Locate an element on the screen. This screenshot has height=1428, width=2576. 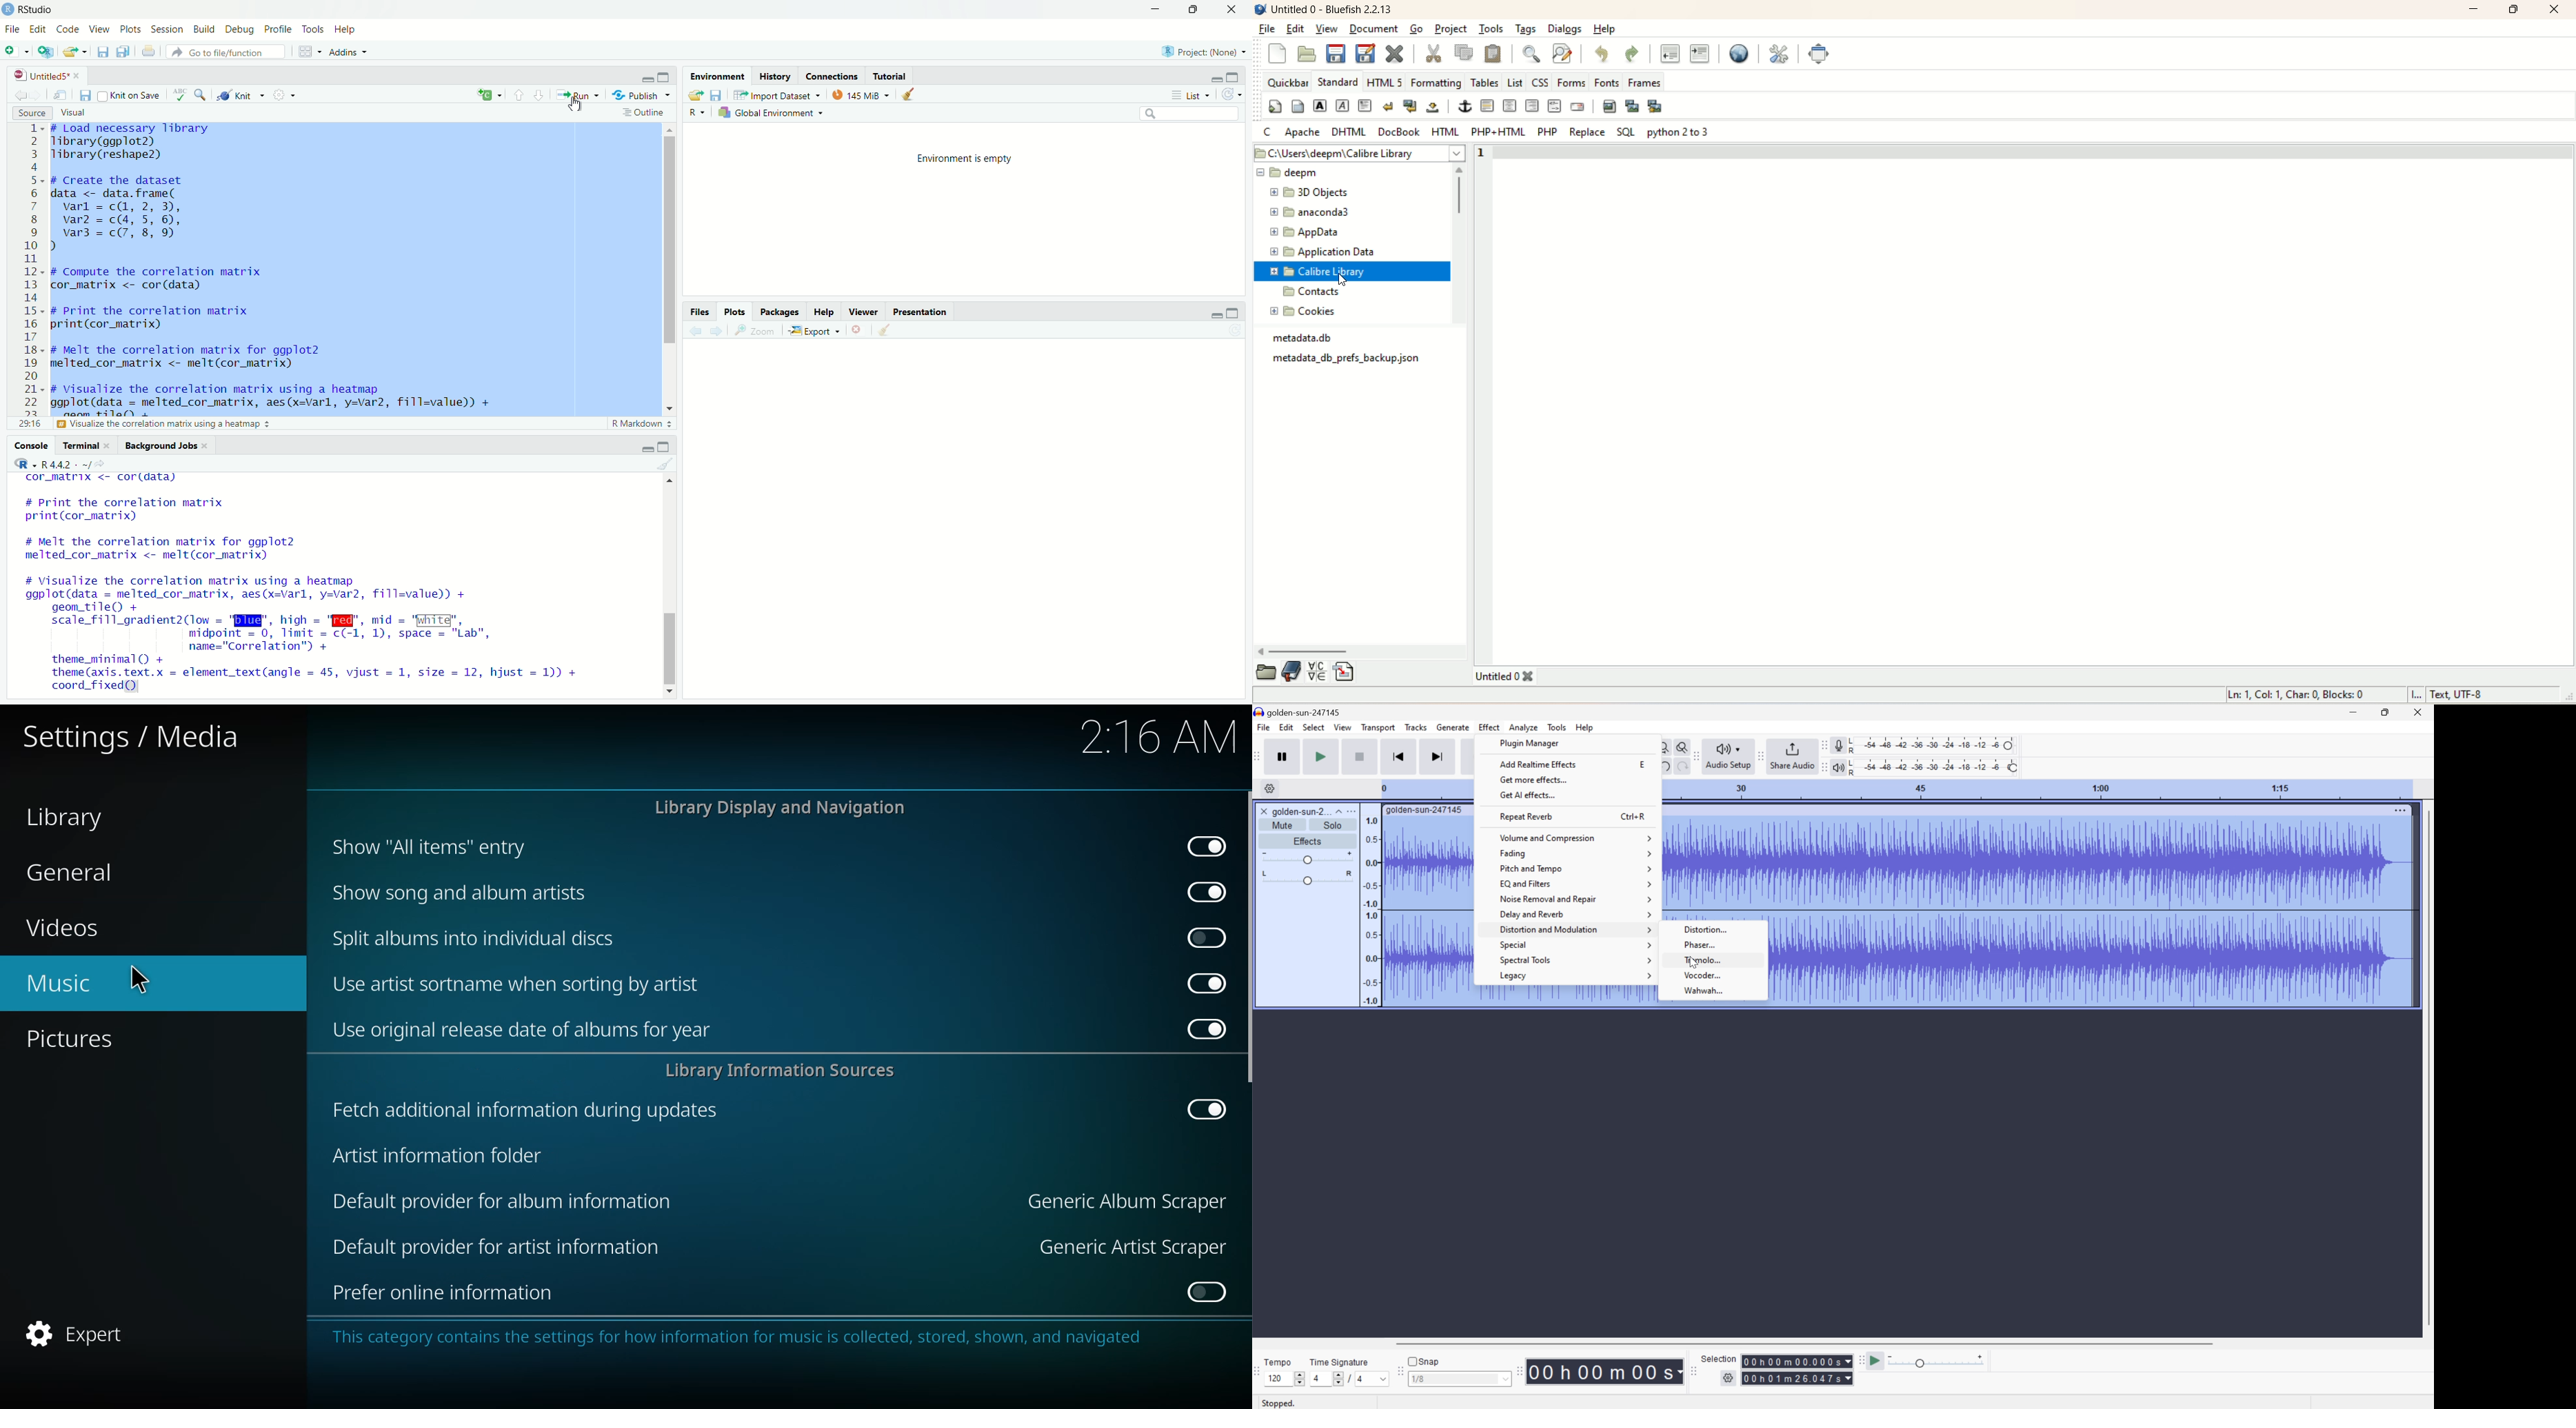
r markdown is located at coordinates (643, 424).